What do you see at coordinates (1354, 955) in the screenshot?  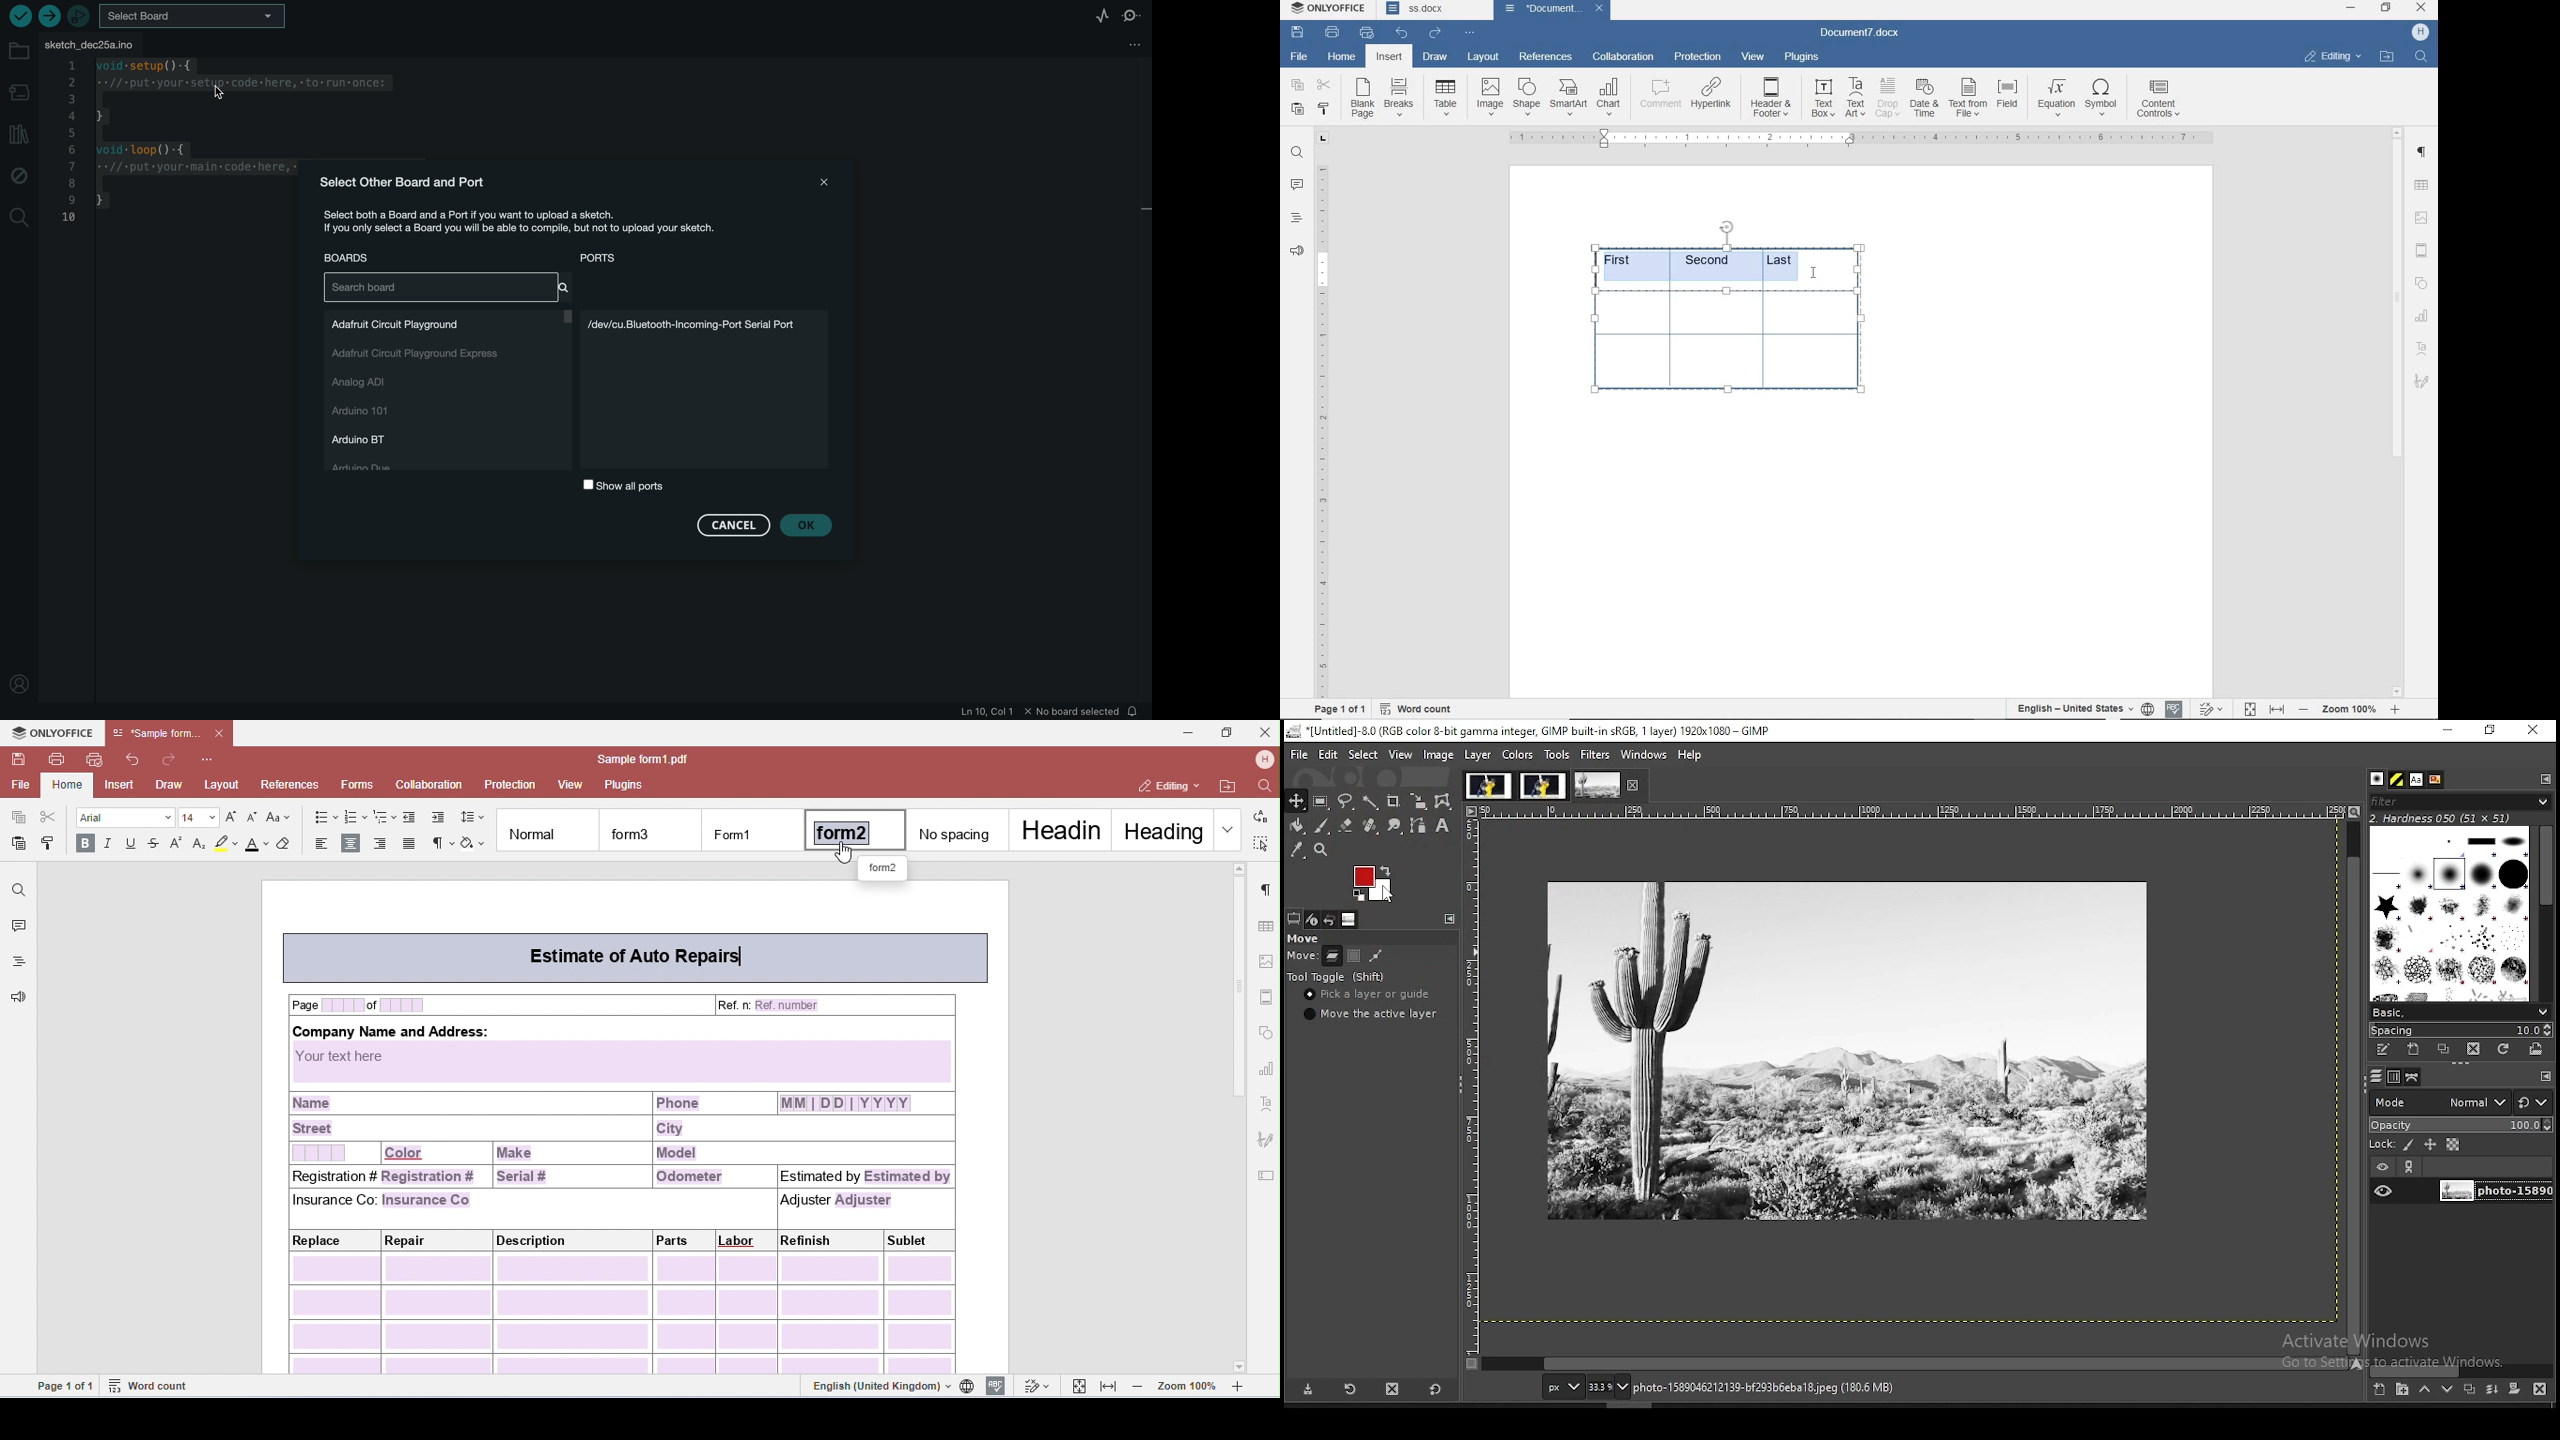 I see `move channels` at bounding box center [1354, 955].